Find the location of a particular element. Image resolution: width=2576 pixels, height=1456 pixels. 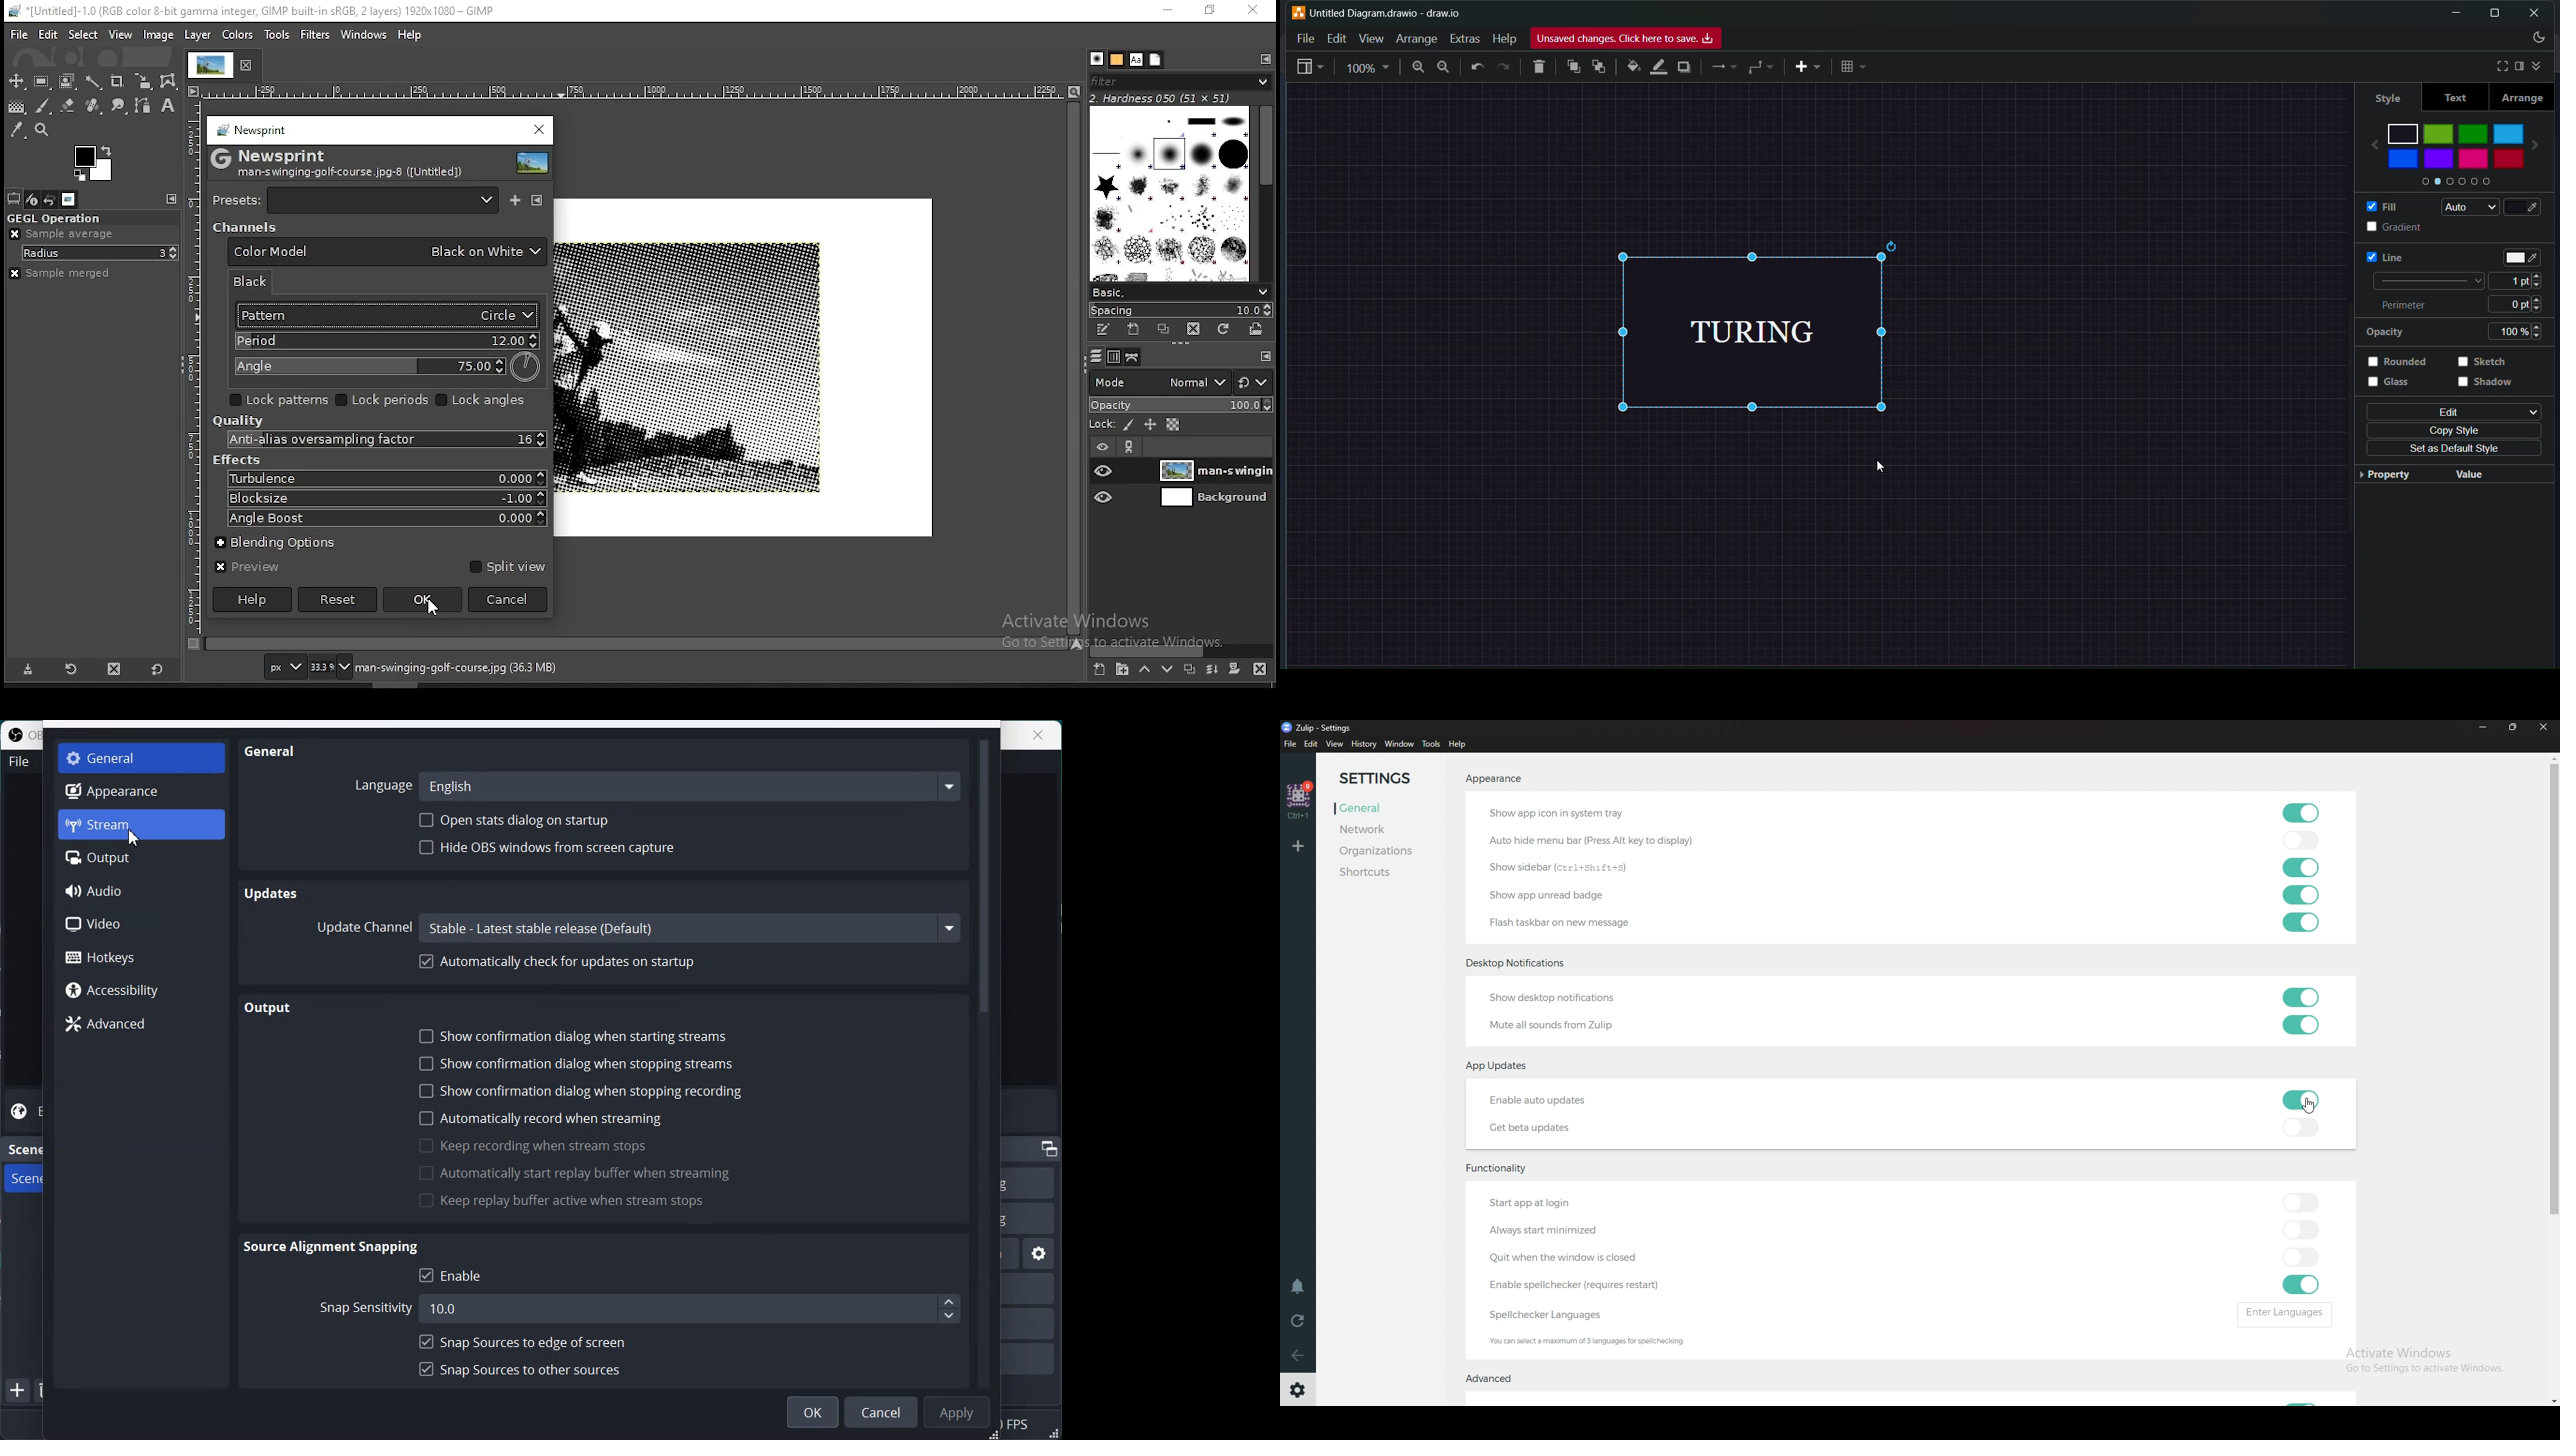

Always start minimized is located at coordinates (1551, 1231).